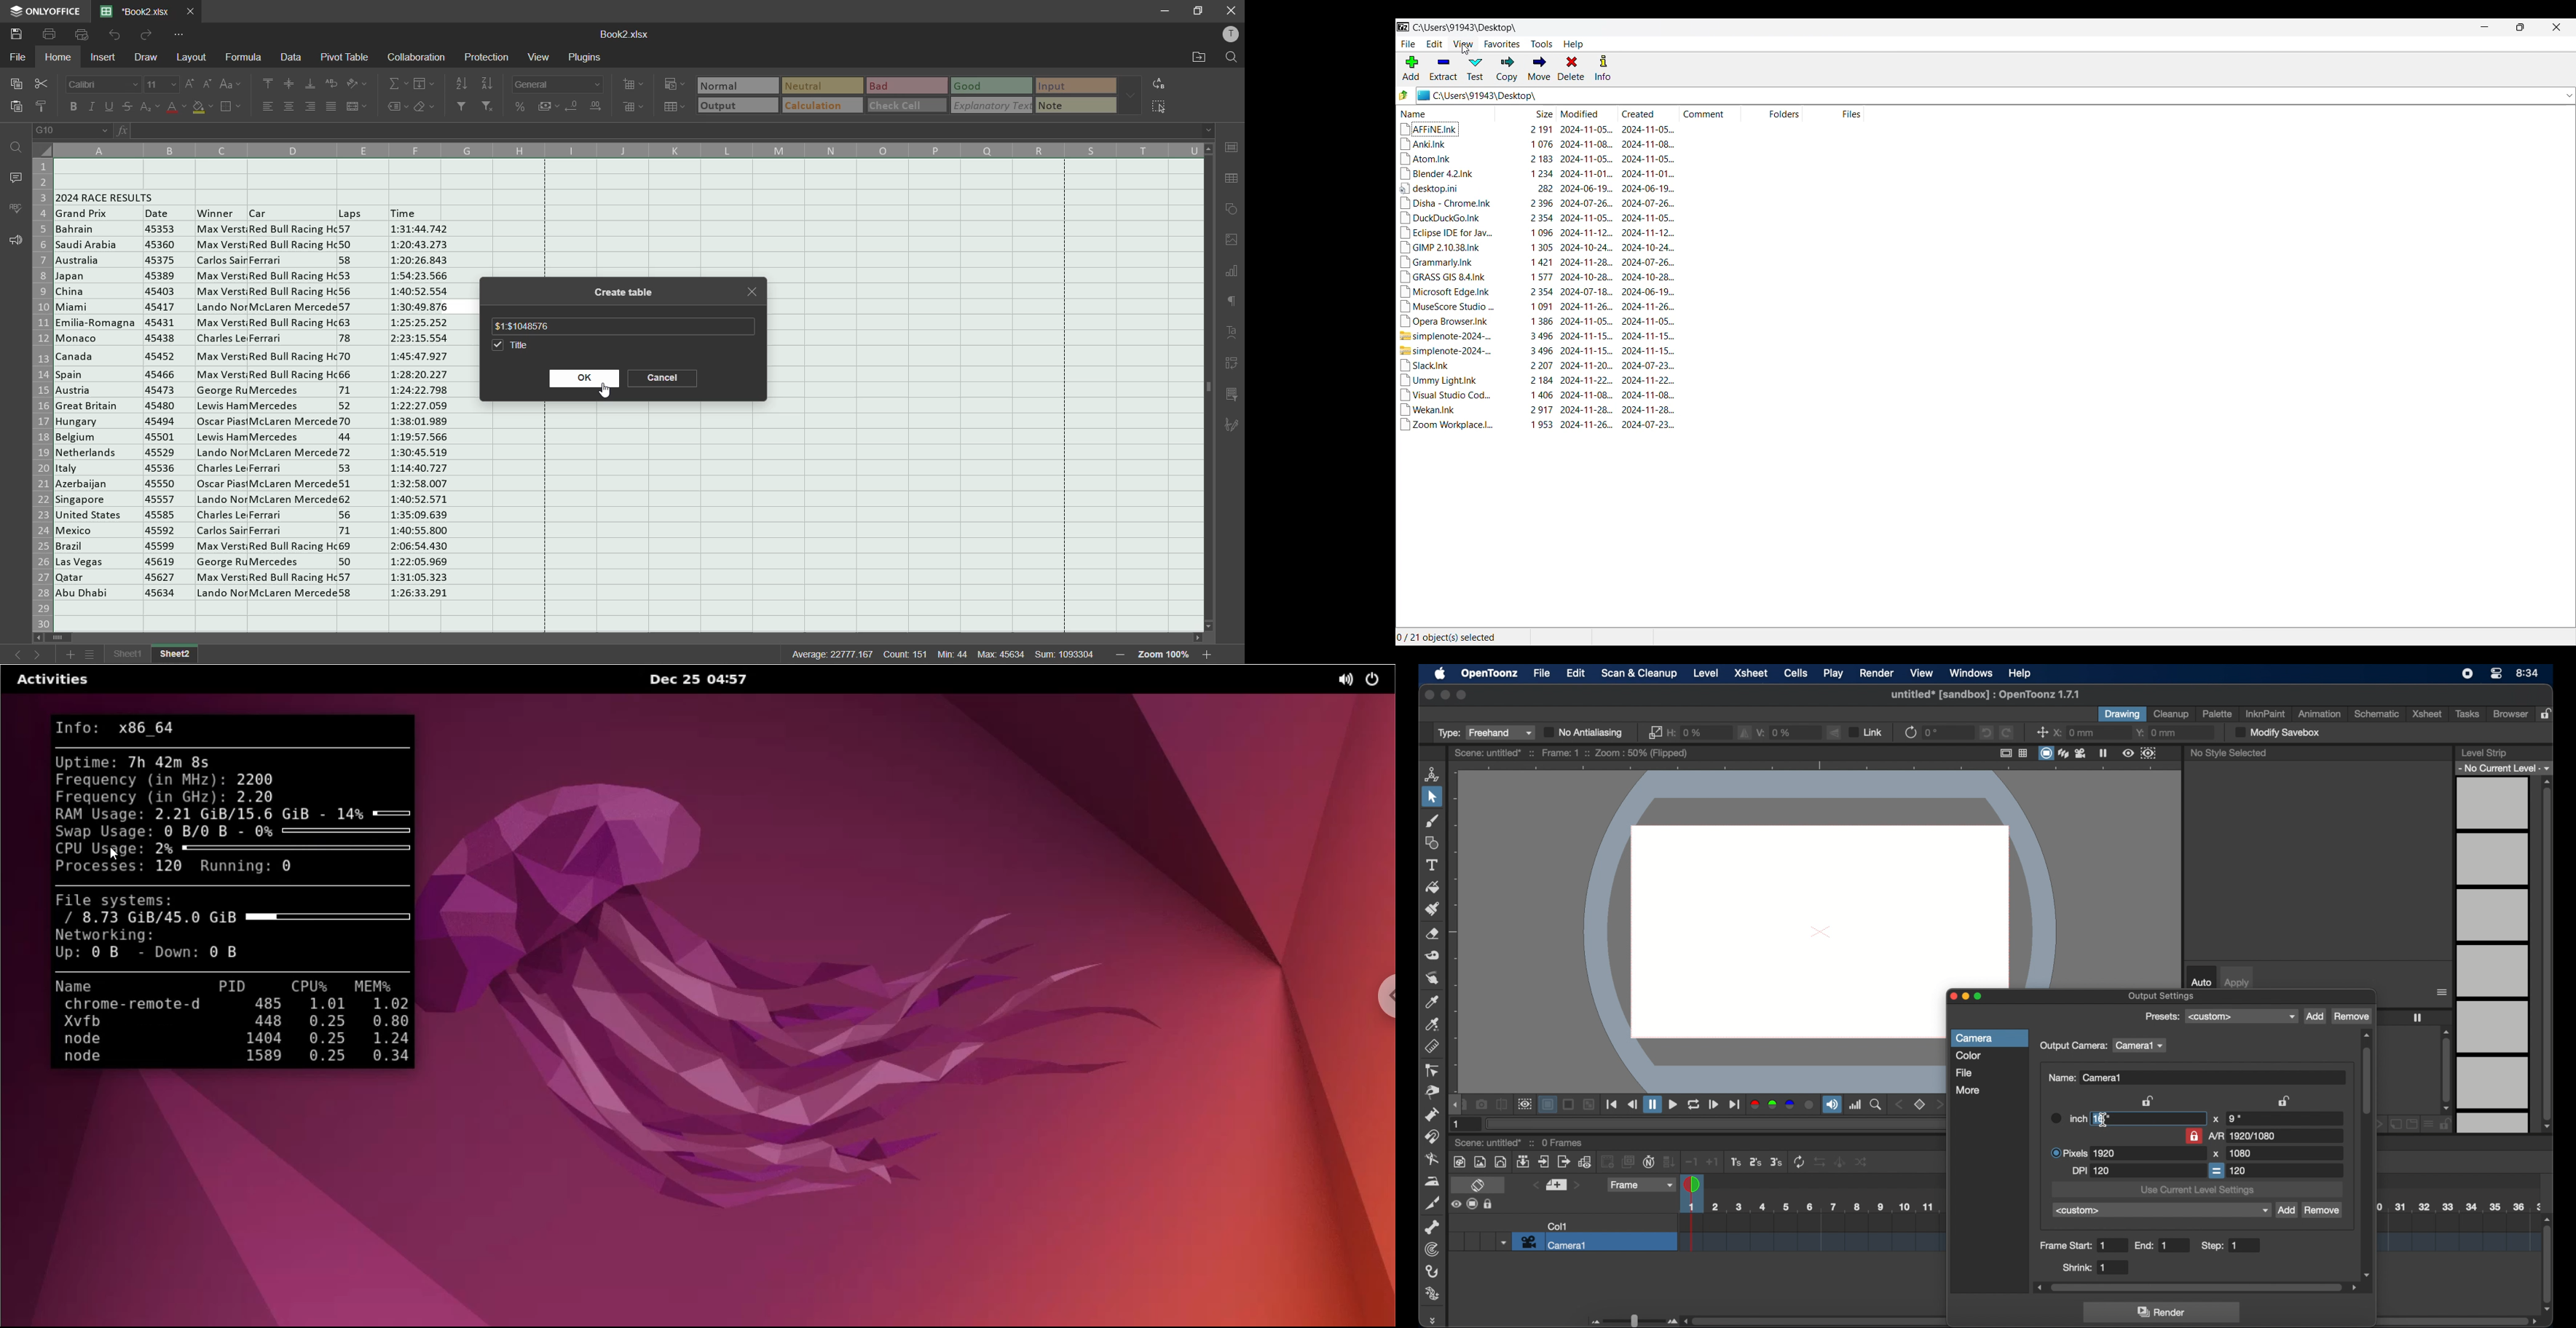  I want to click on render, so click(1876, 673).